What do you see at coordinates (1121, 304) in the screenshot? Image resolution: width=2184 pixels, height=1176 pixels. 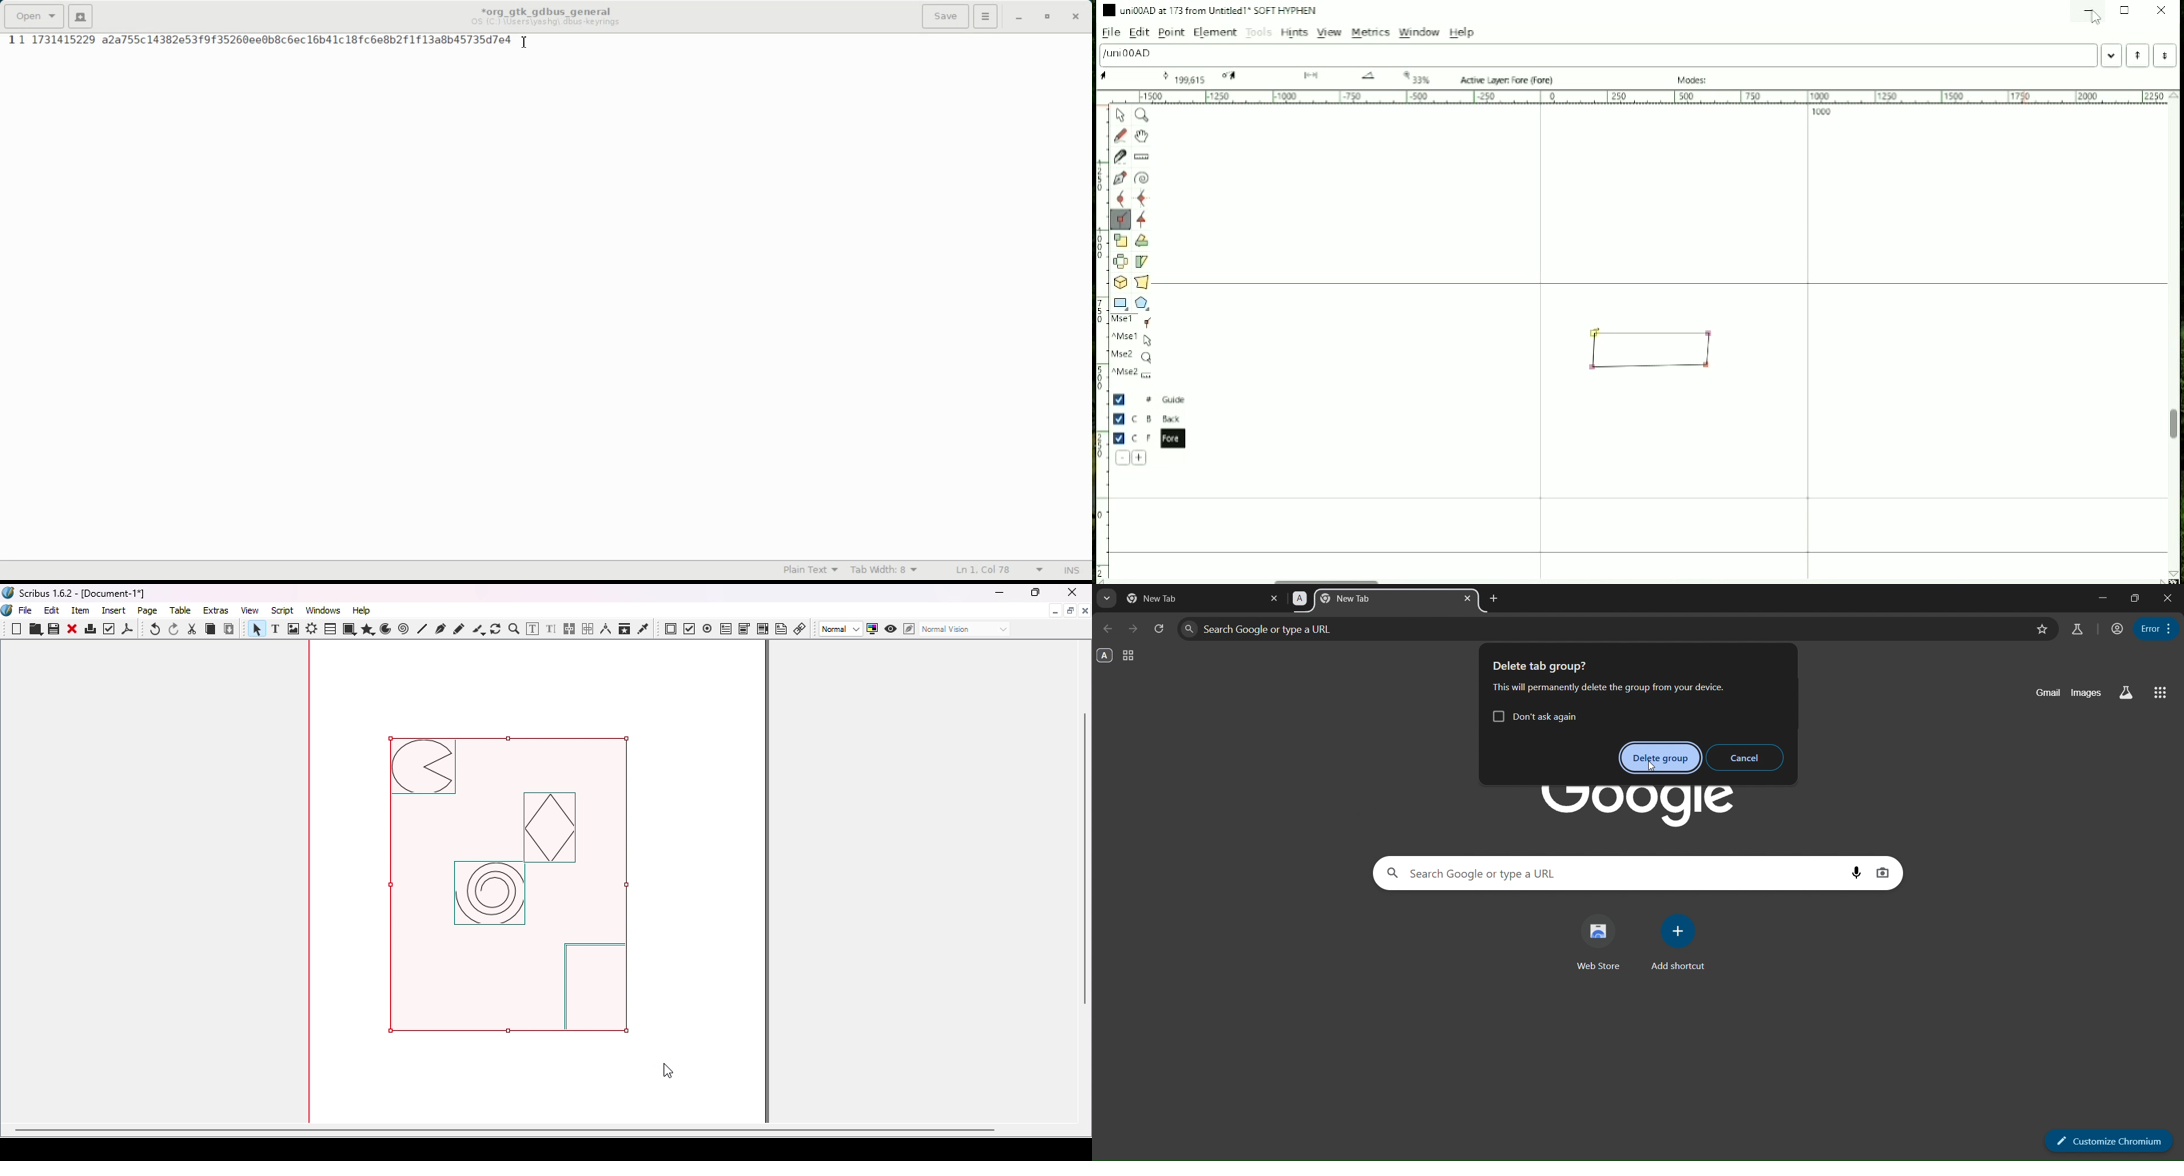 I see `Rectangle or Ellipse` at bounding box center [1121, 304].